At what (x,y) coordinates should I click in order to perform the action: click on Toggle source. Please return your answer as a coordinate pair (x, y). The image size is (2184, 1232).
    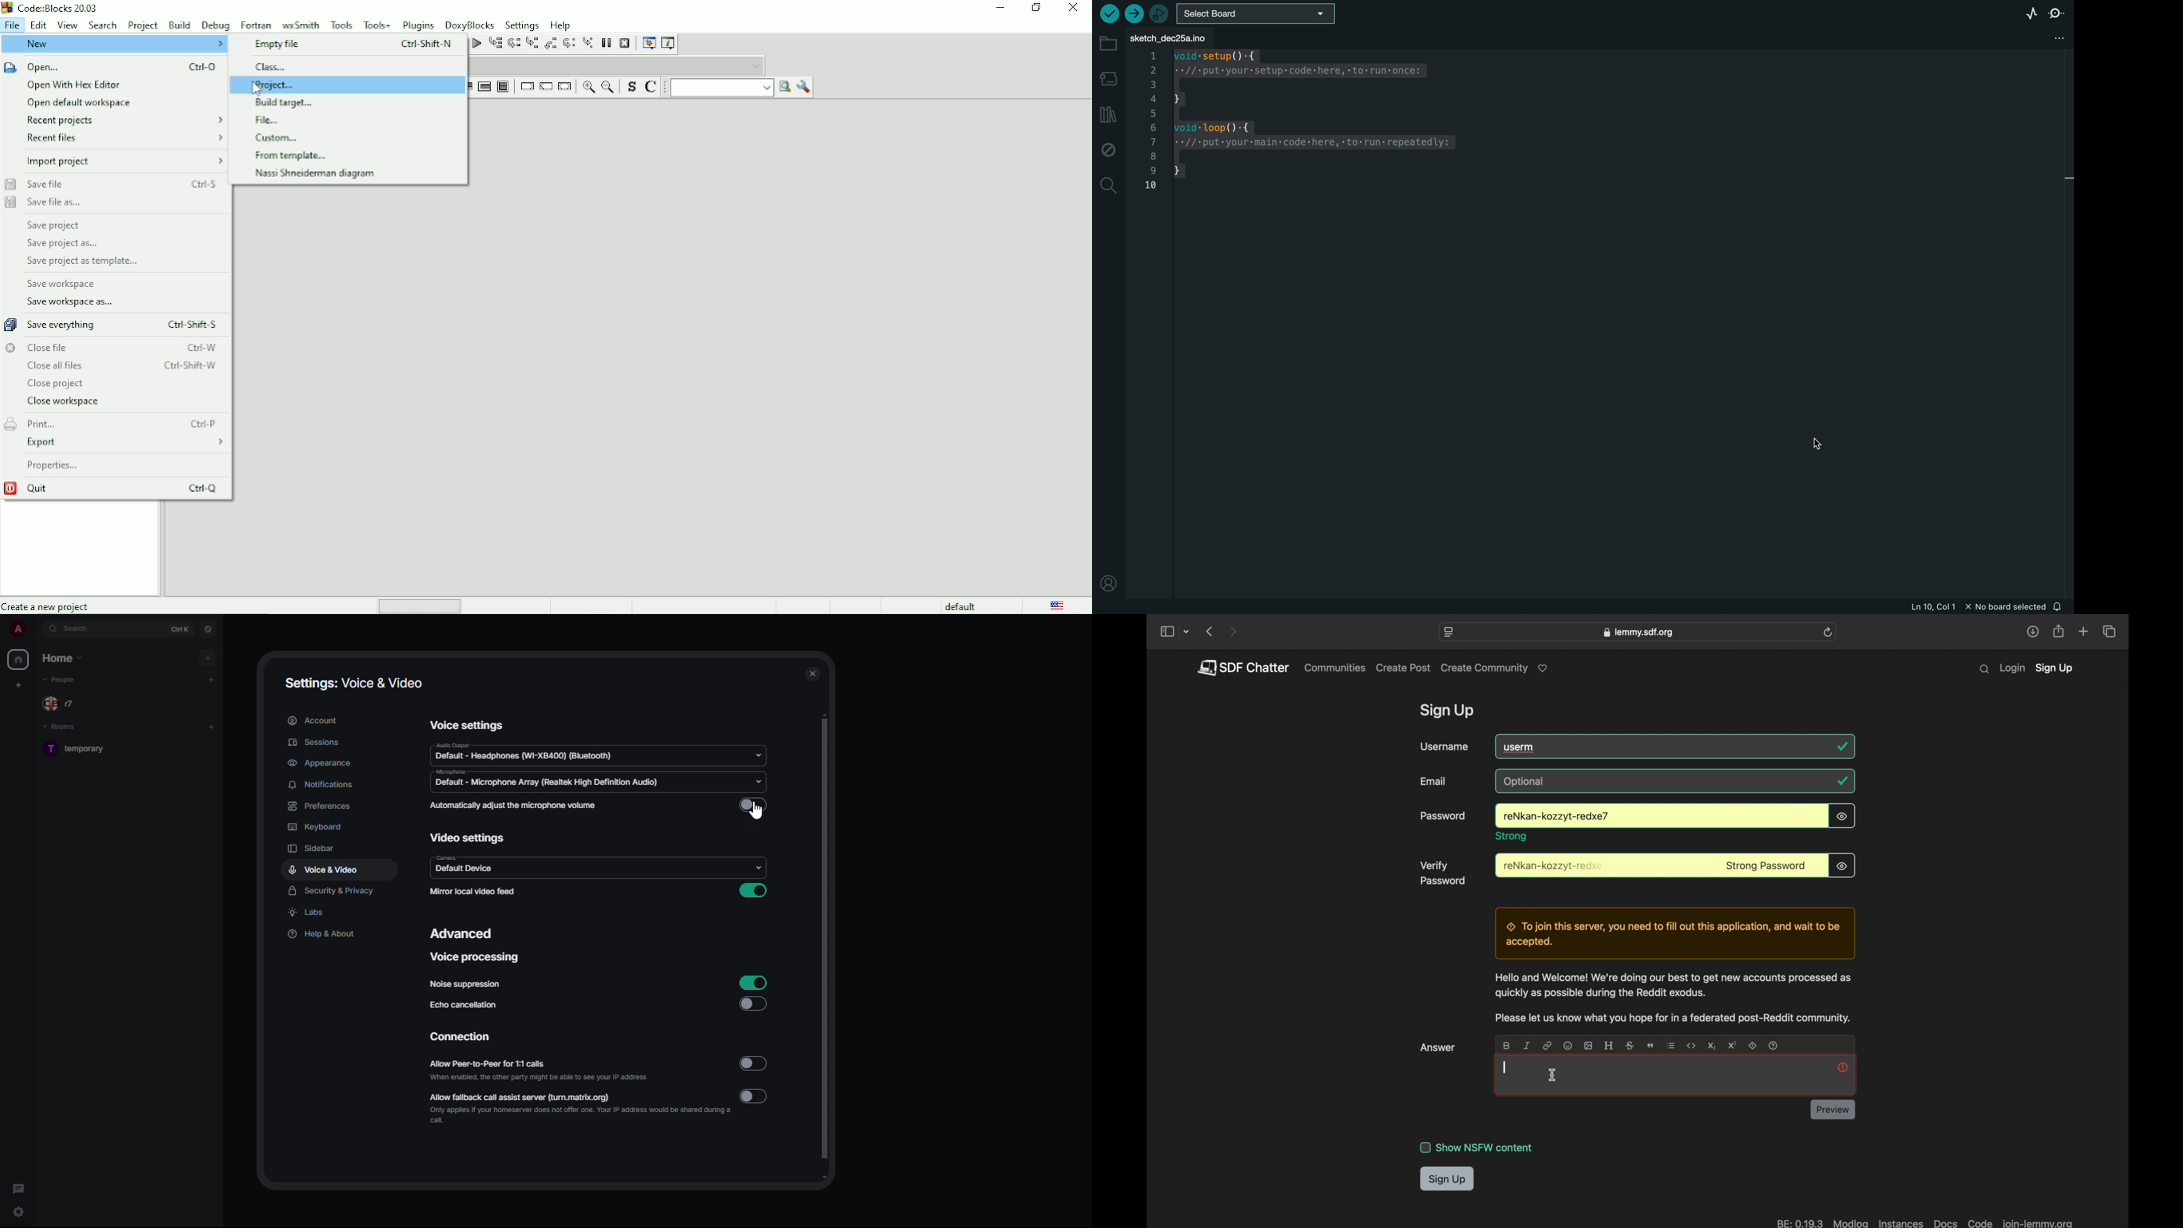
    Looking at the image, I should click on (629, 87).